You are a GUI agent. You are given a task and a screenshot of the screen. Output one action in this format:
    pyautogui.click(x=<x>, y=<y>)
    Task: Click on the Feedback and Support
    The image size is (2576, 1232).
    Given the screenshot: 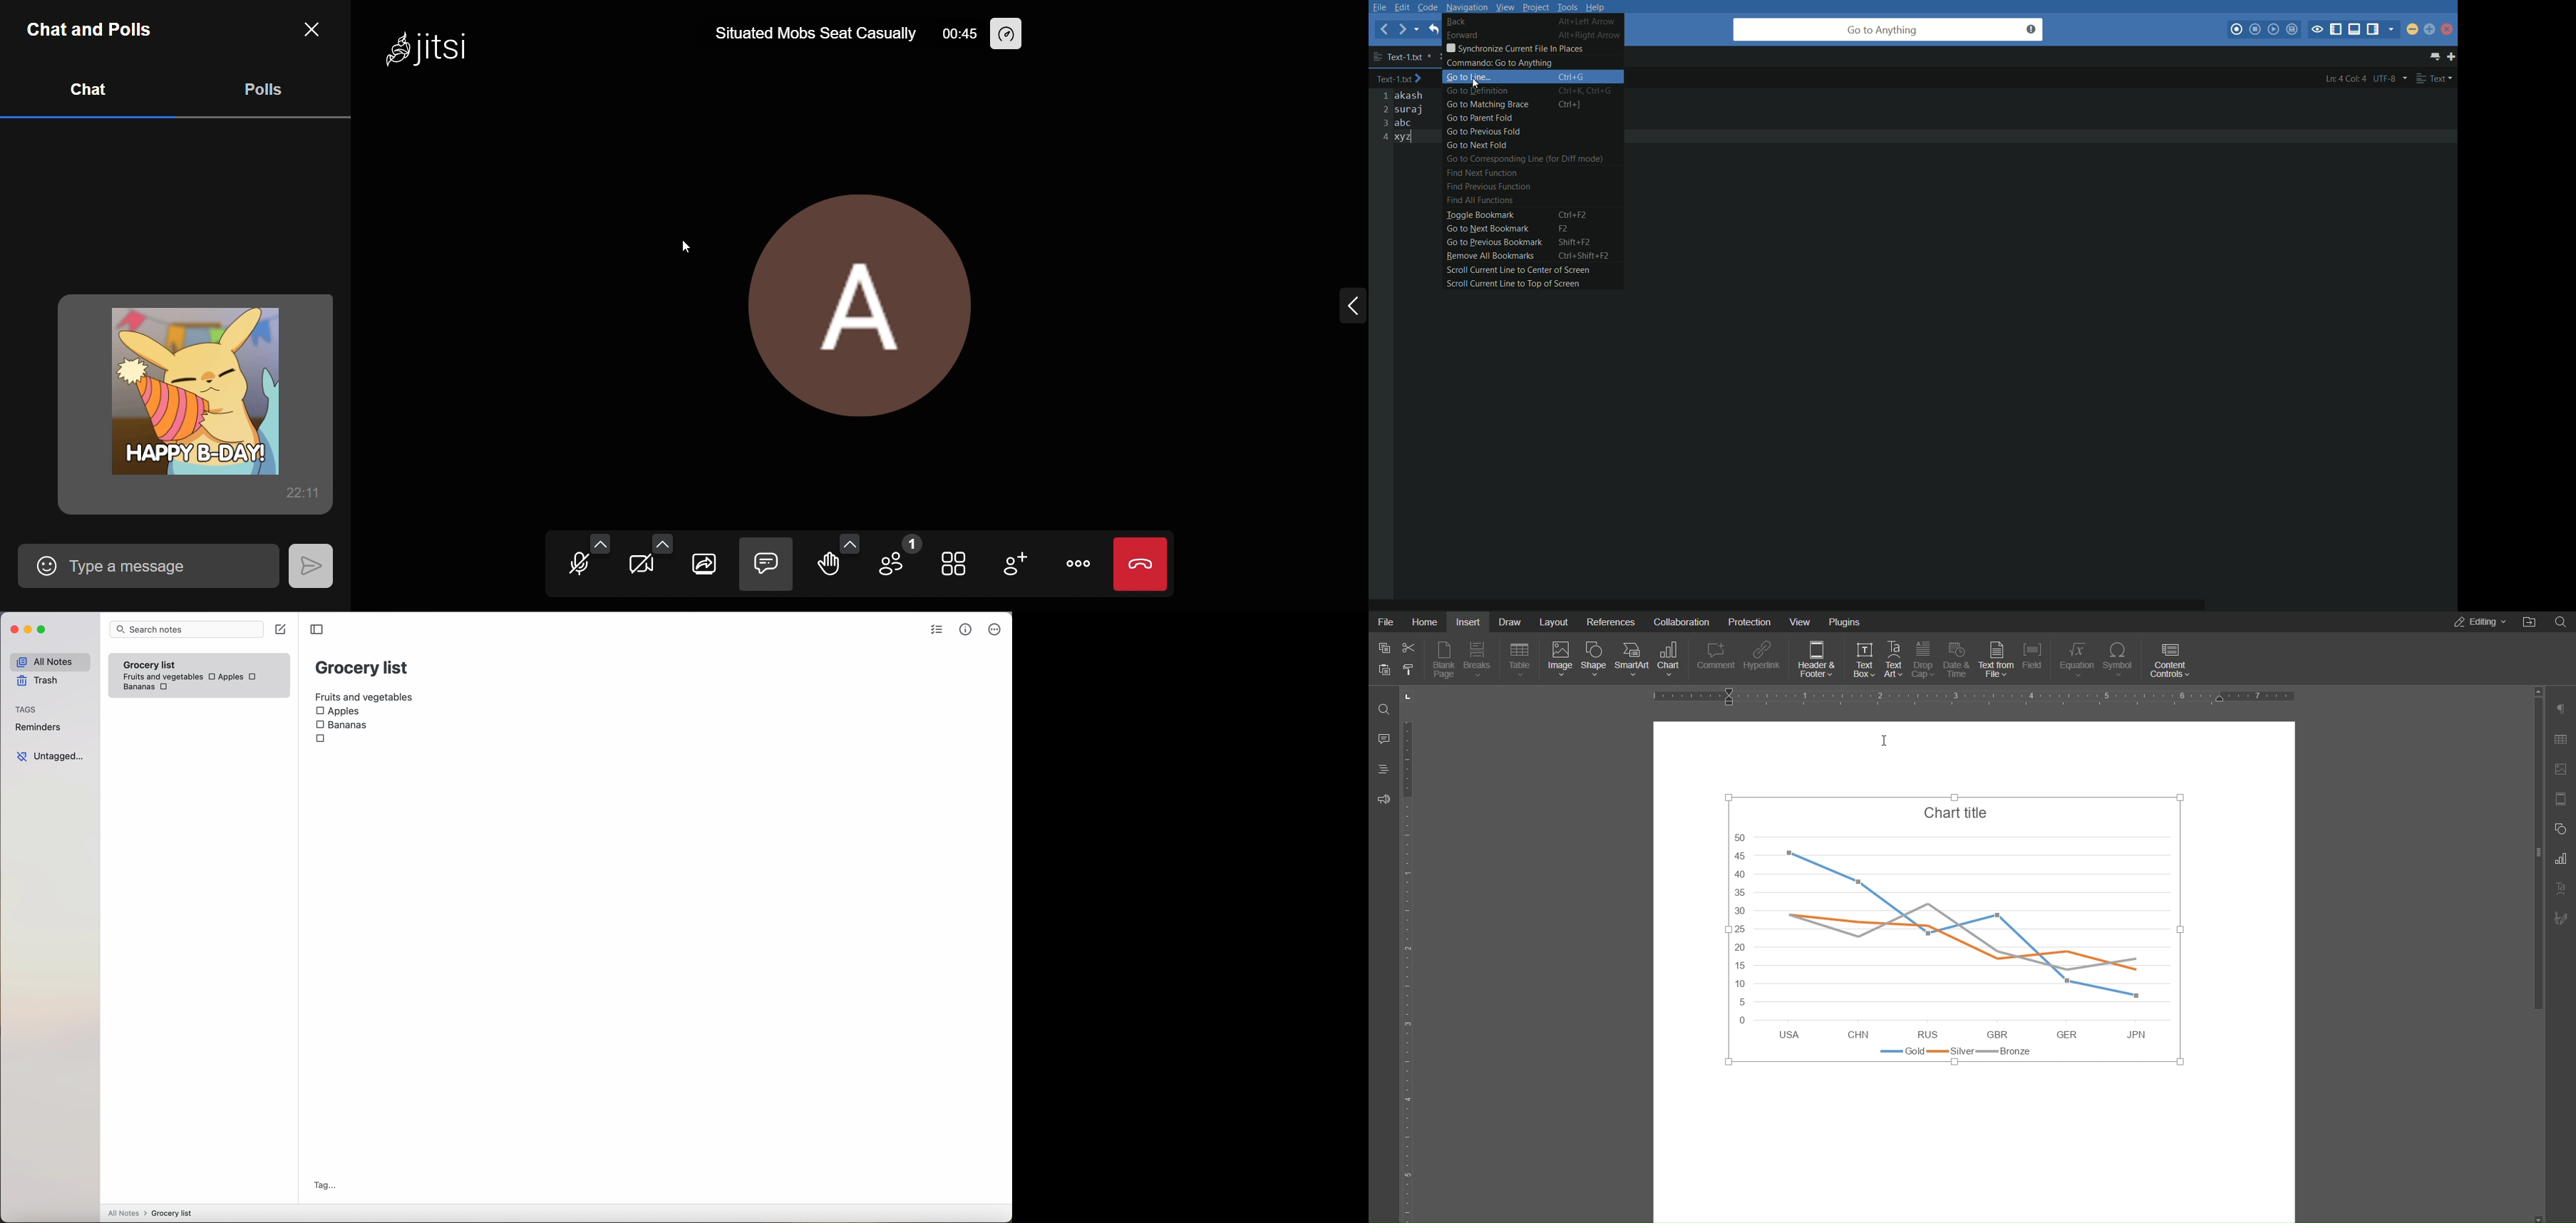 What is the action you would take?
    pyautogui.click(x=1382, y=797)
    